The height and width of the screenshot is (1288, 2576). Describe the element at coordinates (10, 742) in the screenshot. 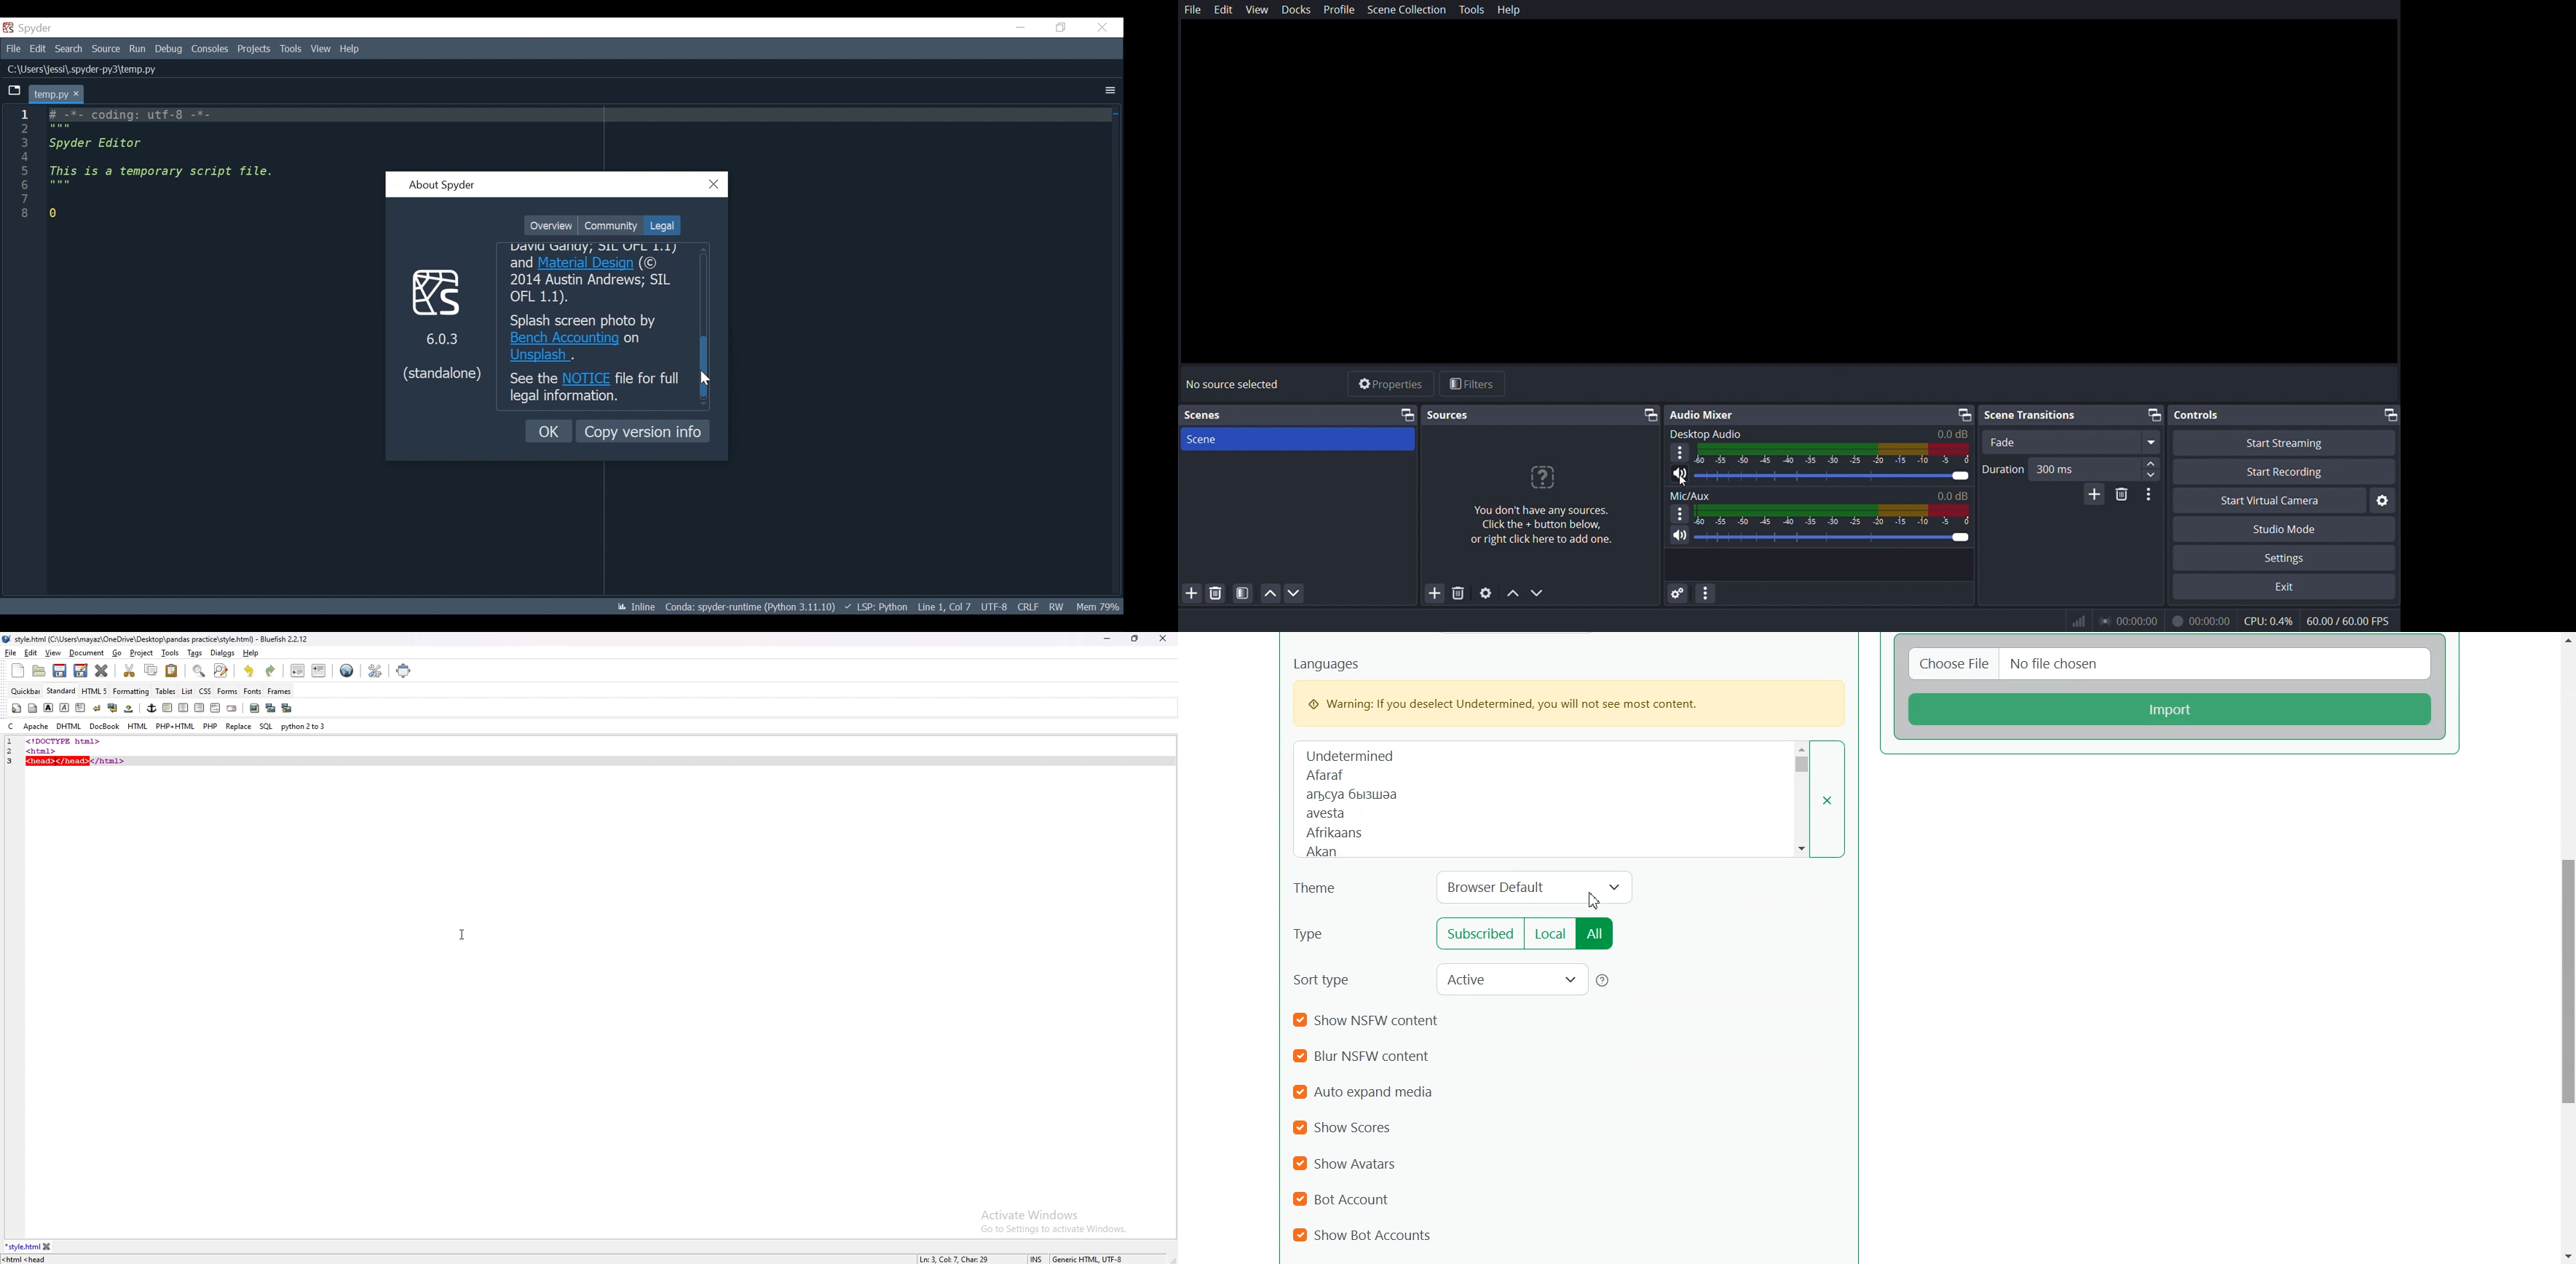

I see `line number` at that location.